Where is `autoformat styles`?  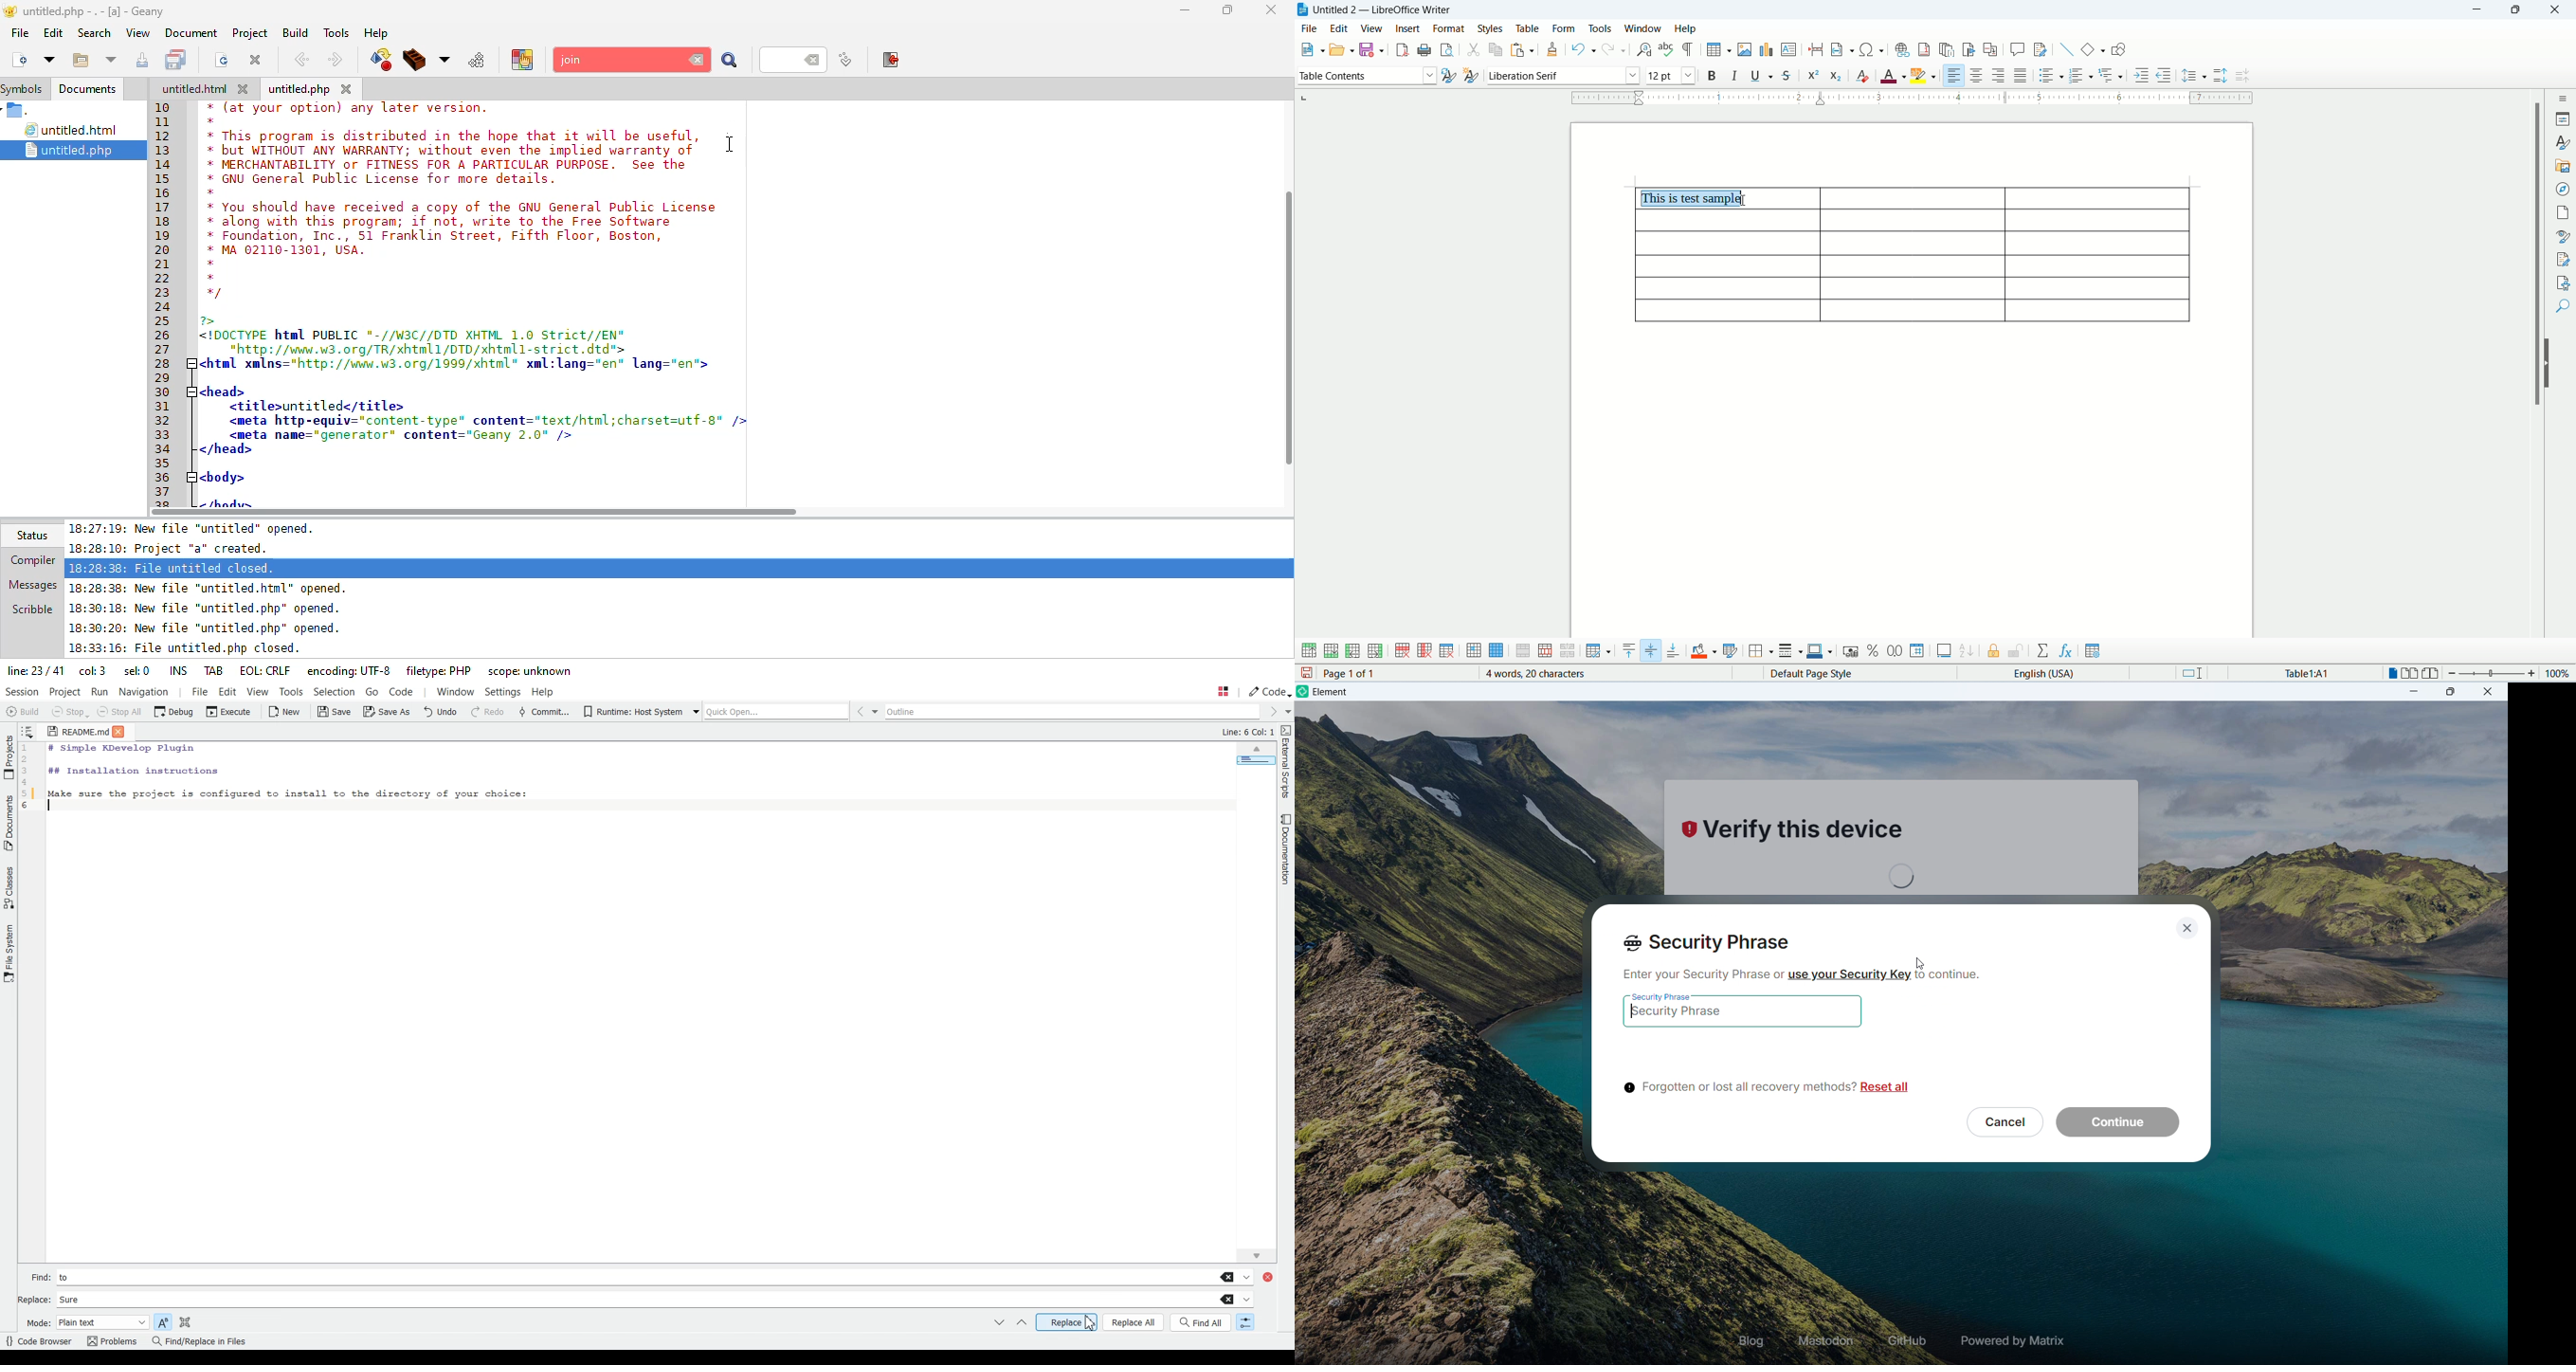 autoformat styles is located at coordinates (1732, 651).